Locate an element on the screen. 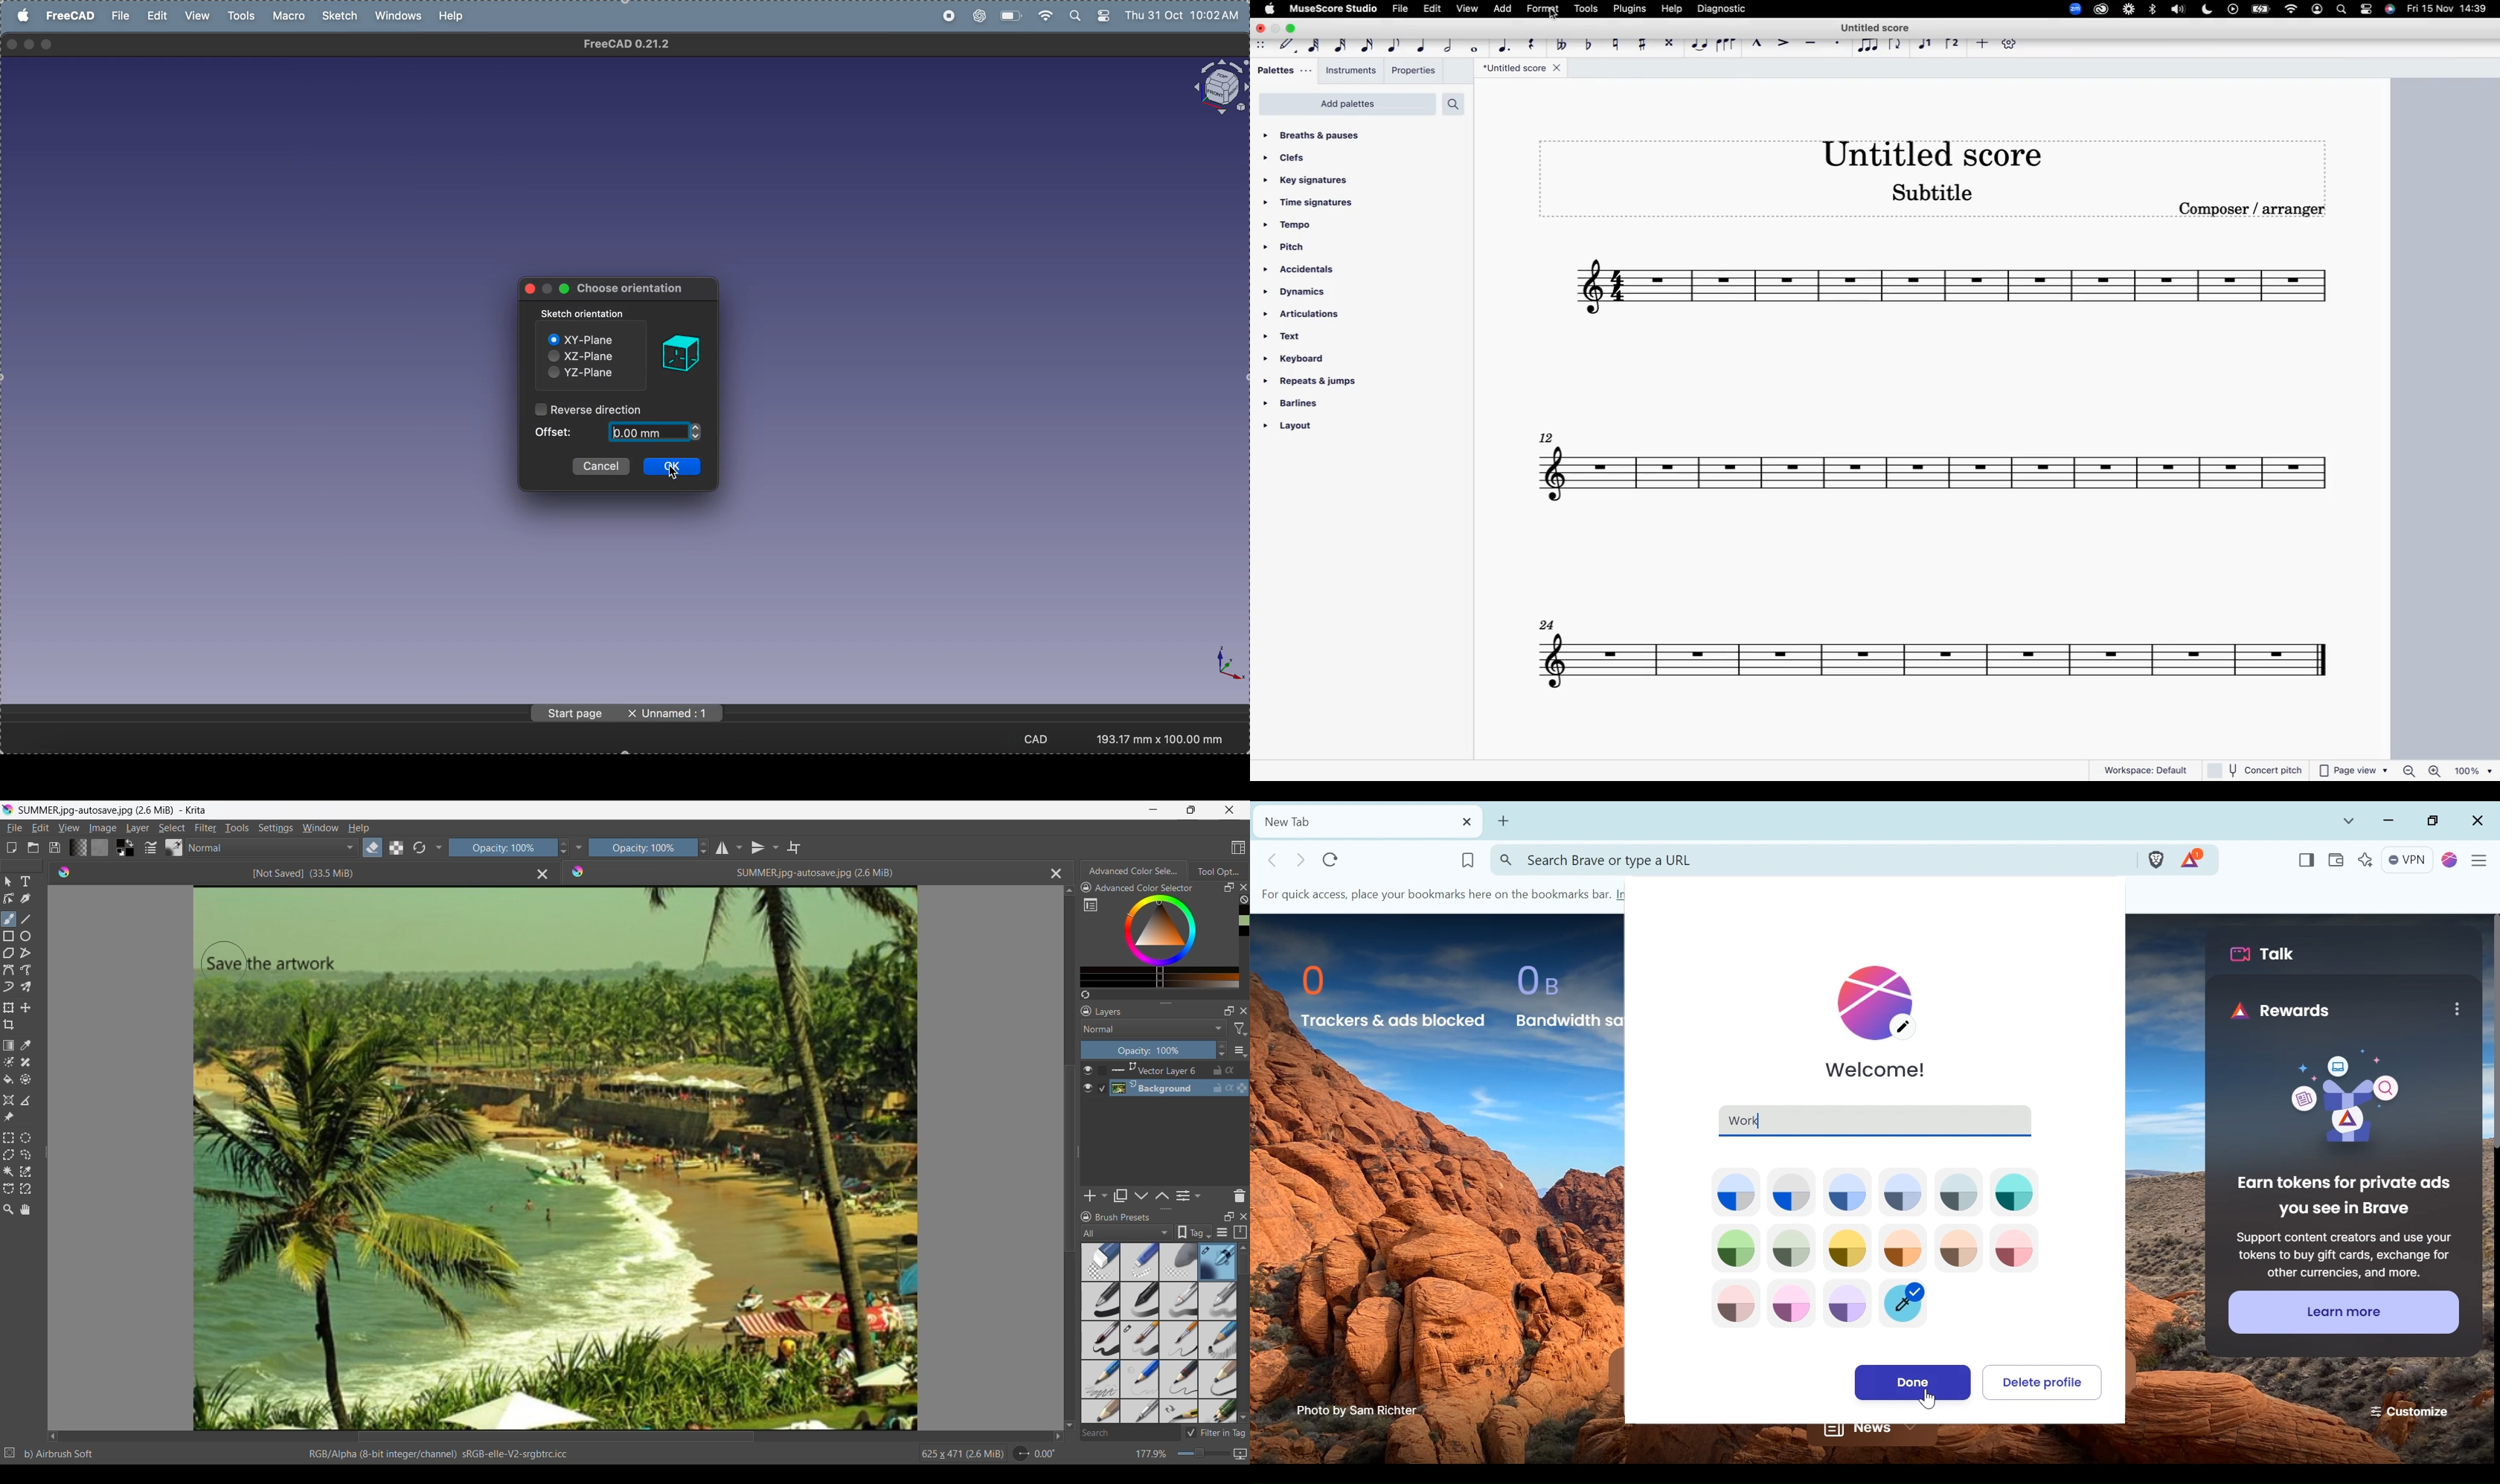 The height and width of the screenshot is (1484, 2520). view is located at coordinates (196, 16).